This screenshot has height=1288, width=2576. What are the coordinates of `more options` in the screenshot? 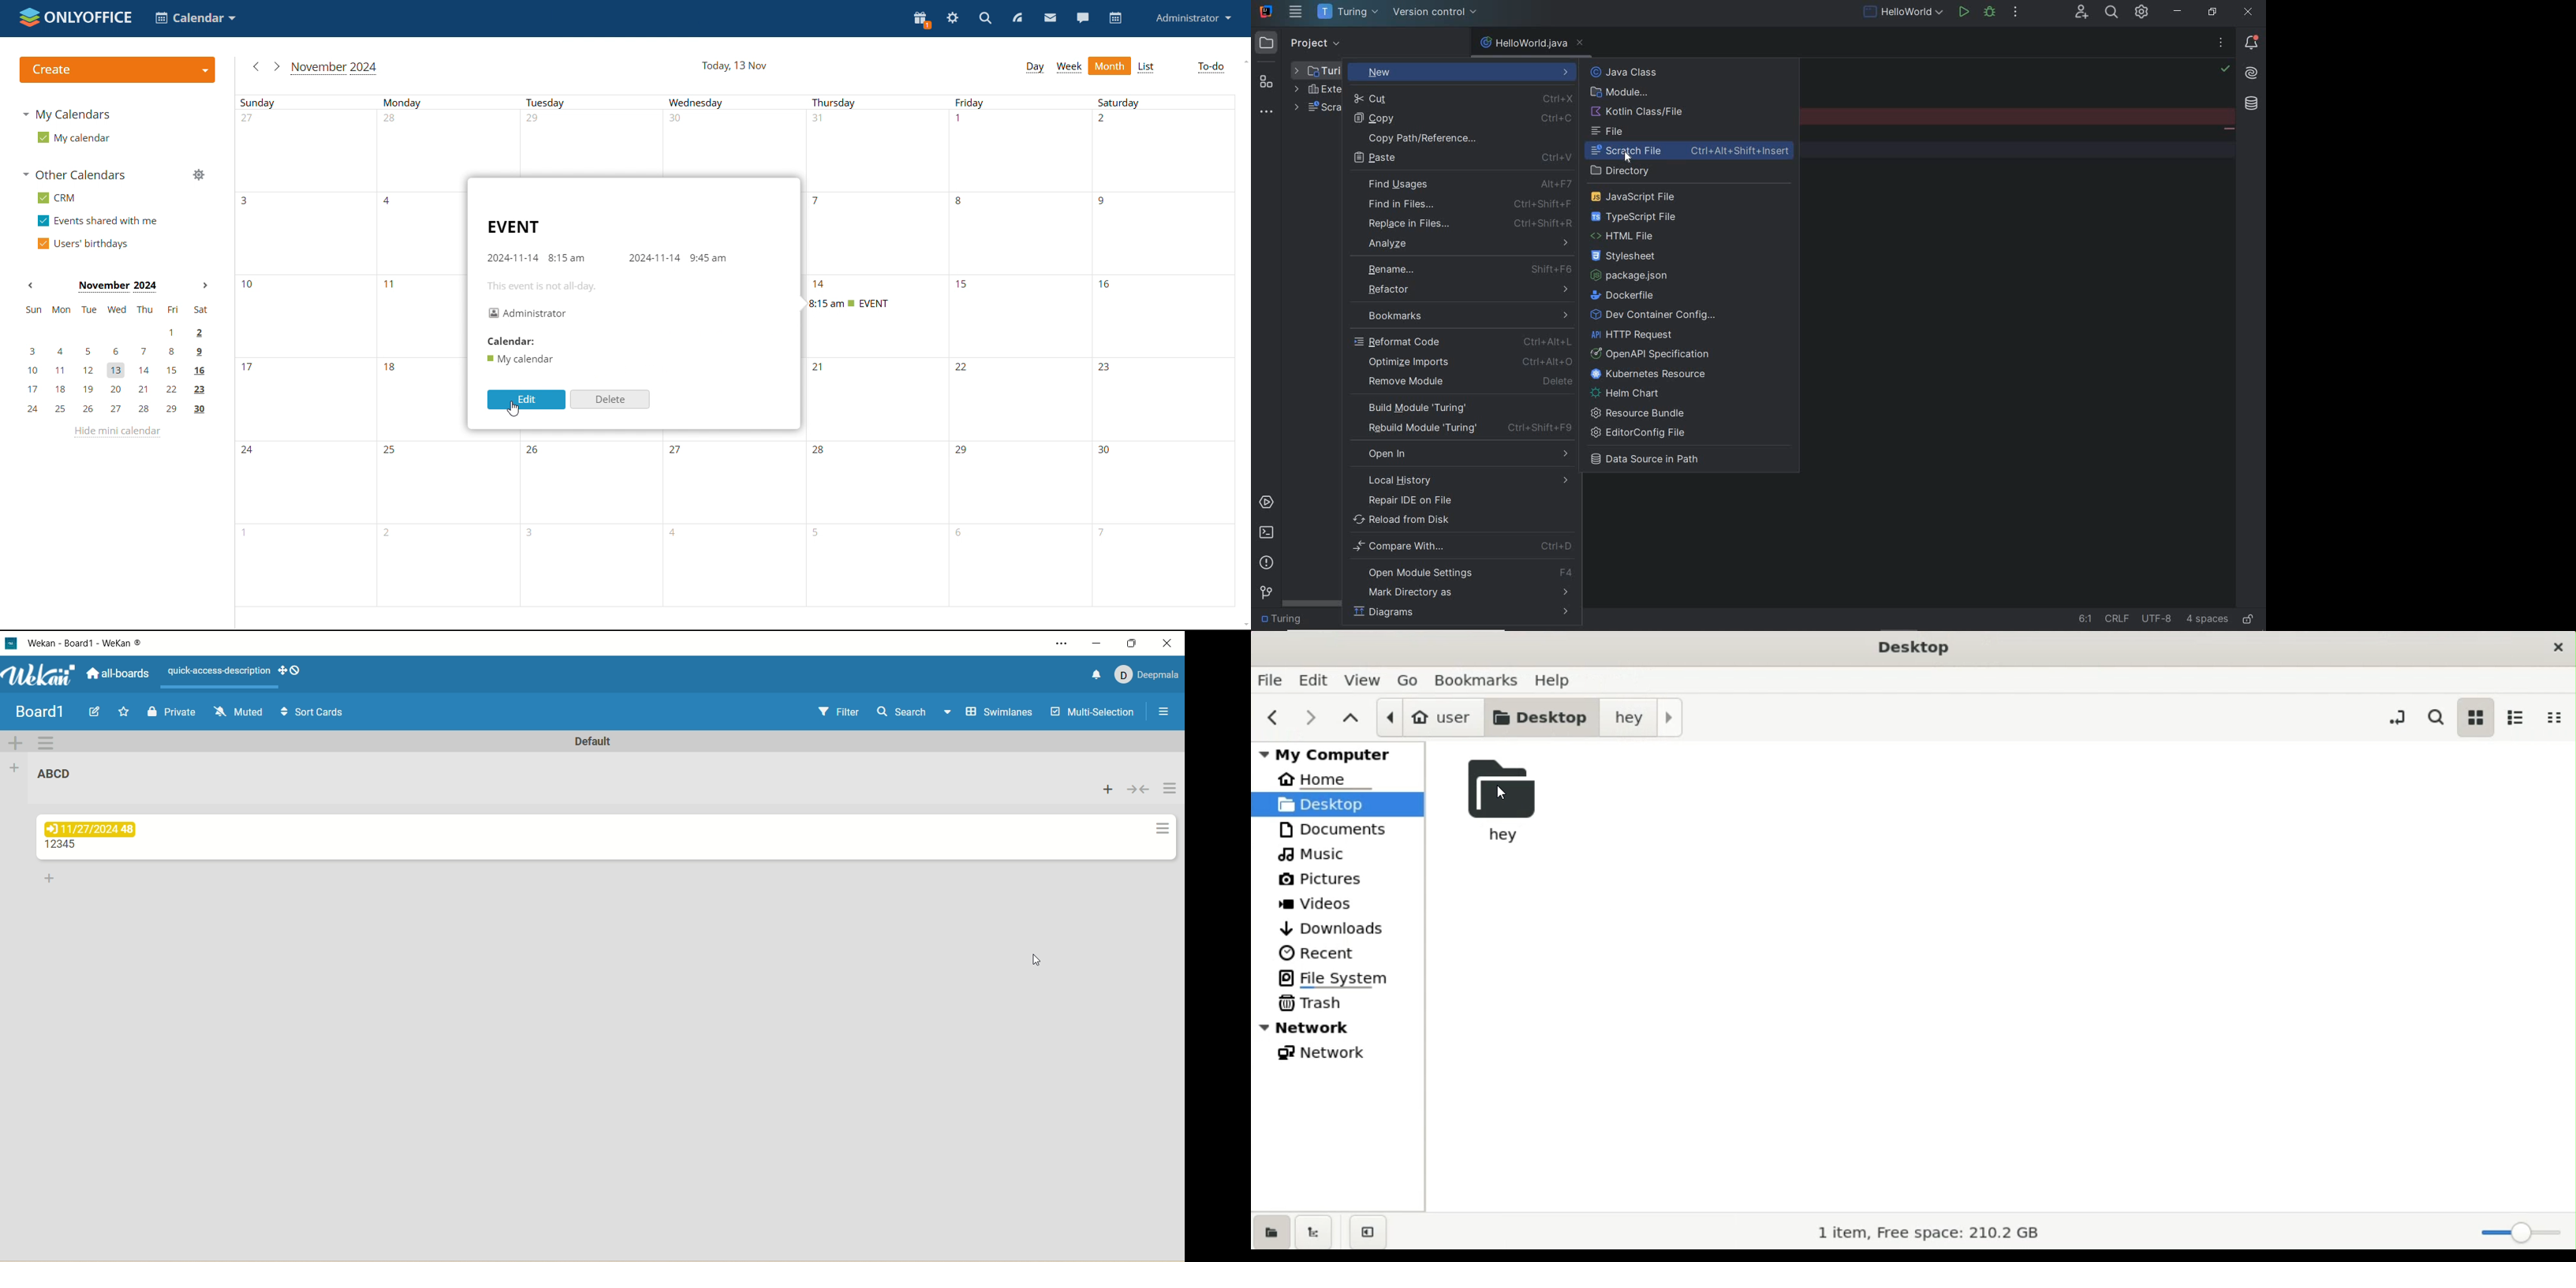 It's located at (2221, 45).